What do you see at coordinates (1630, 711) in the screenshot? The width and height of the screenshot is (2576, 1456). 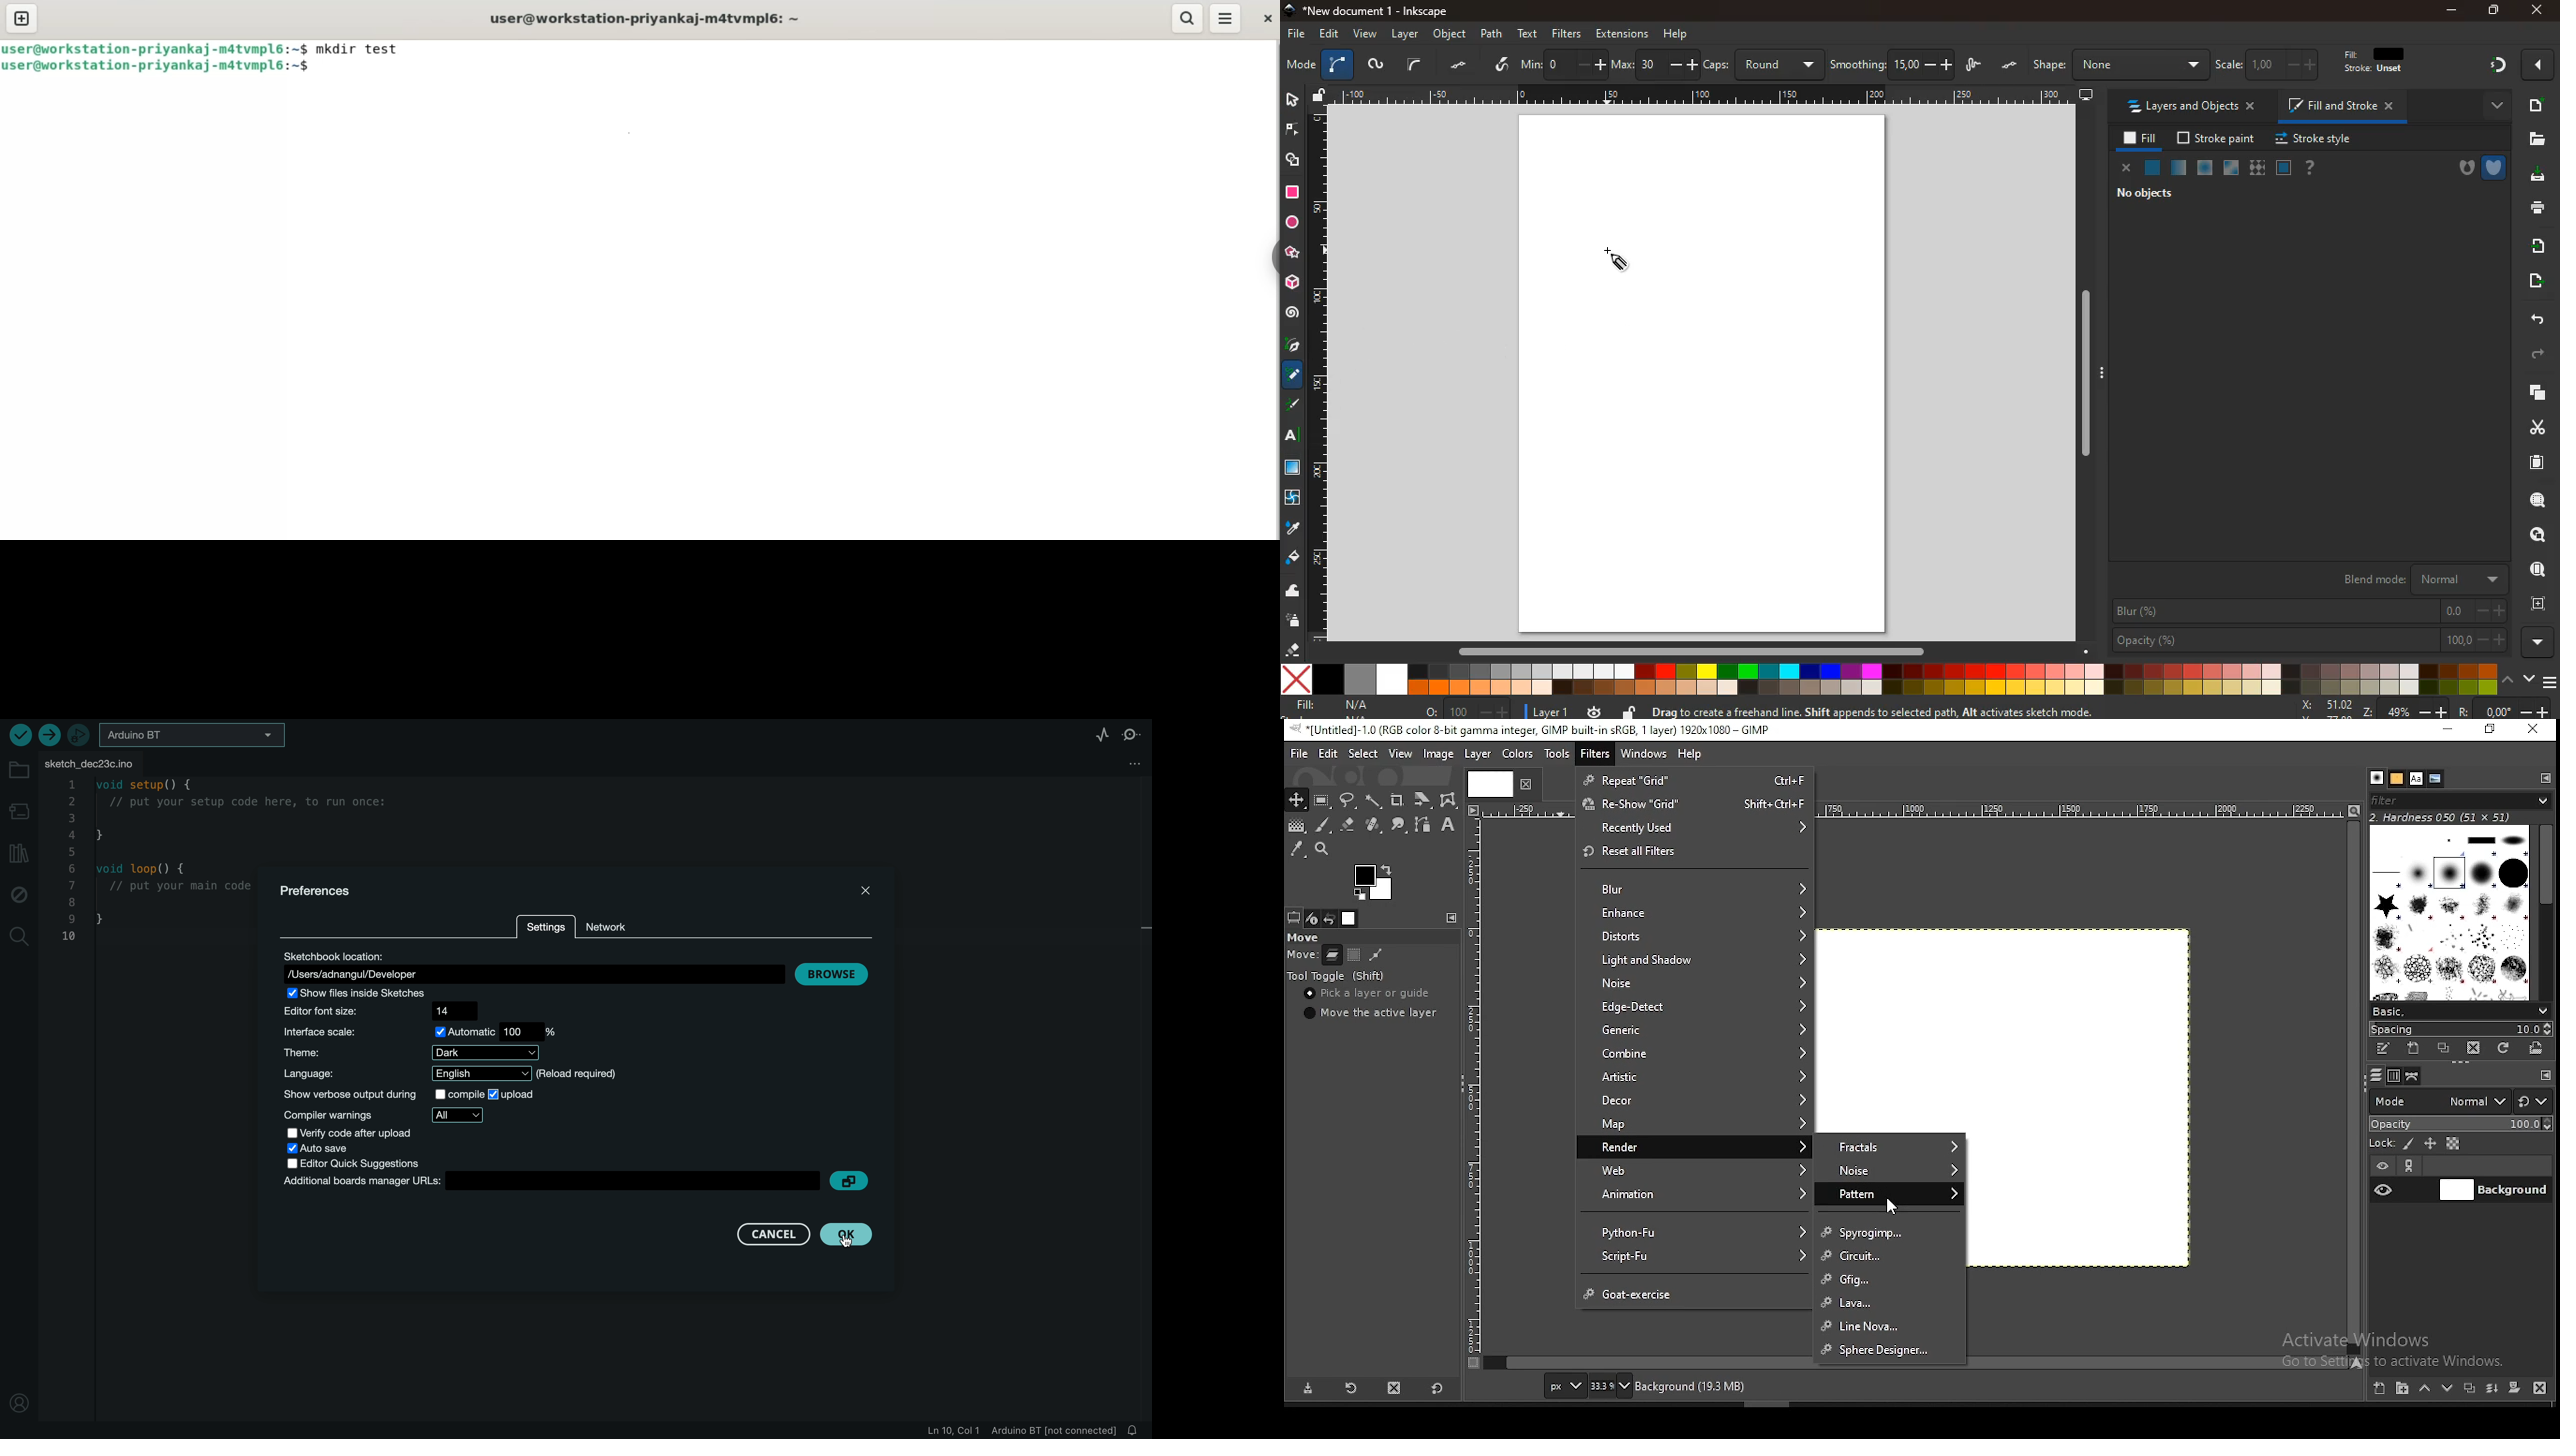 I see `unlock` at bounding box center [1630, 711].